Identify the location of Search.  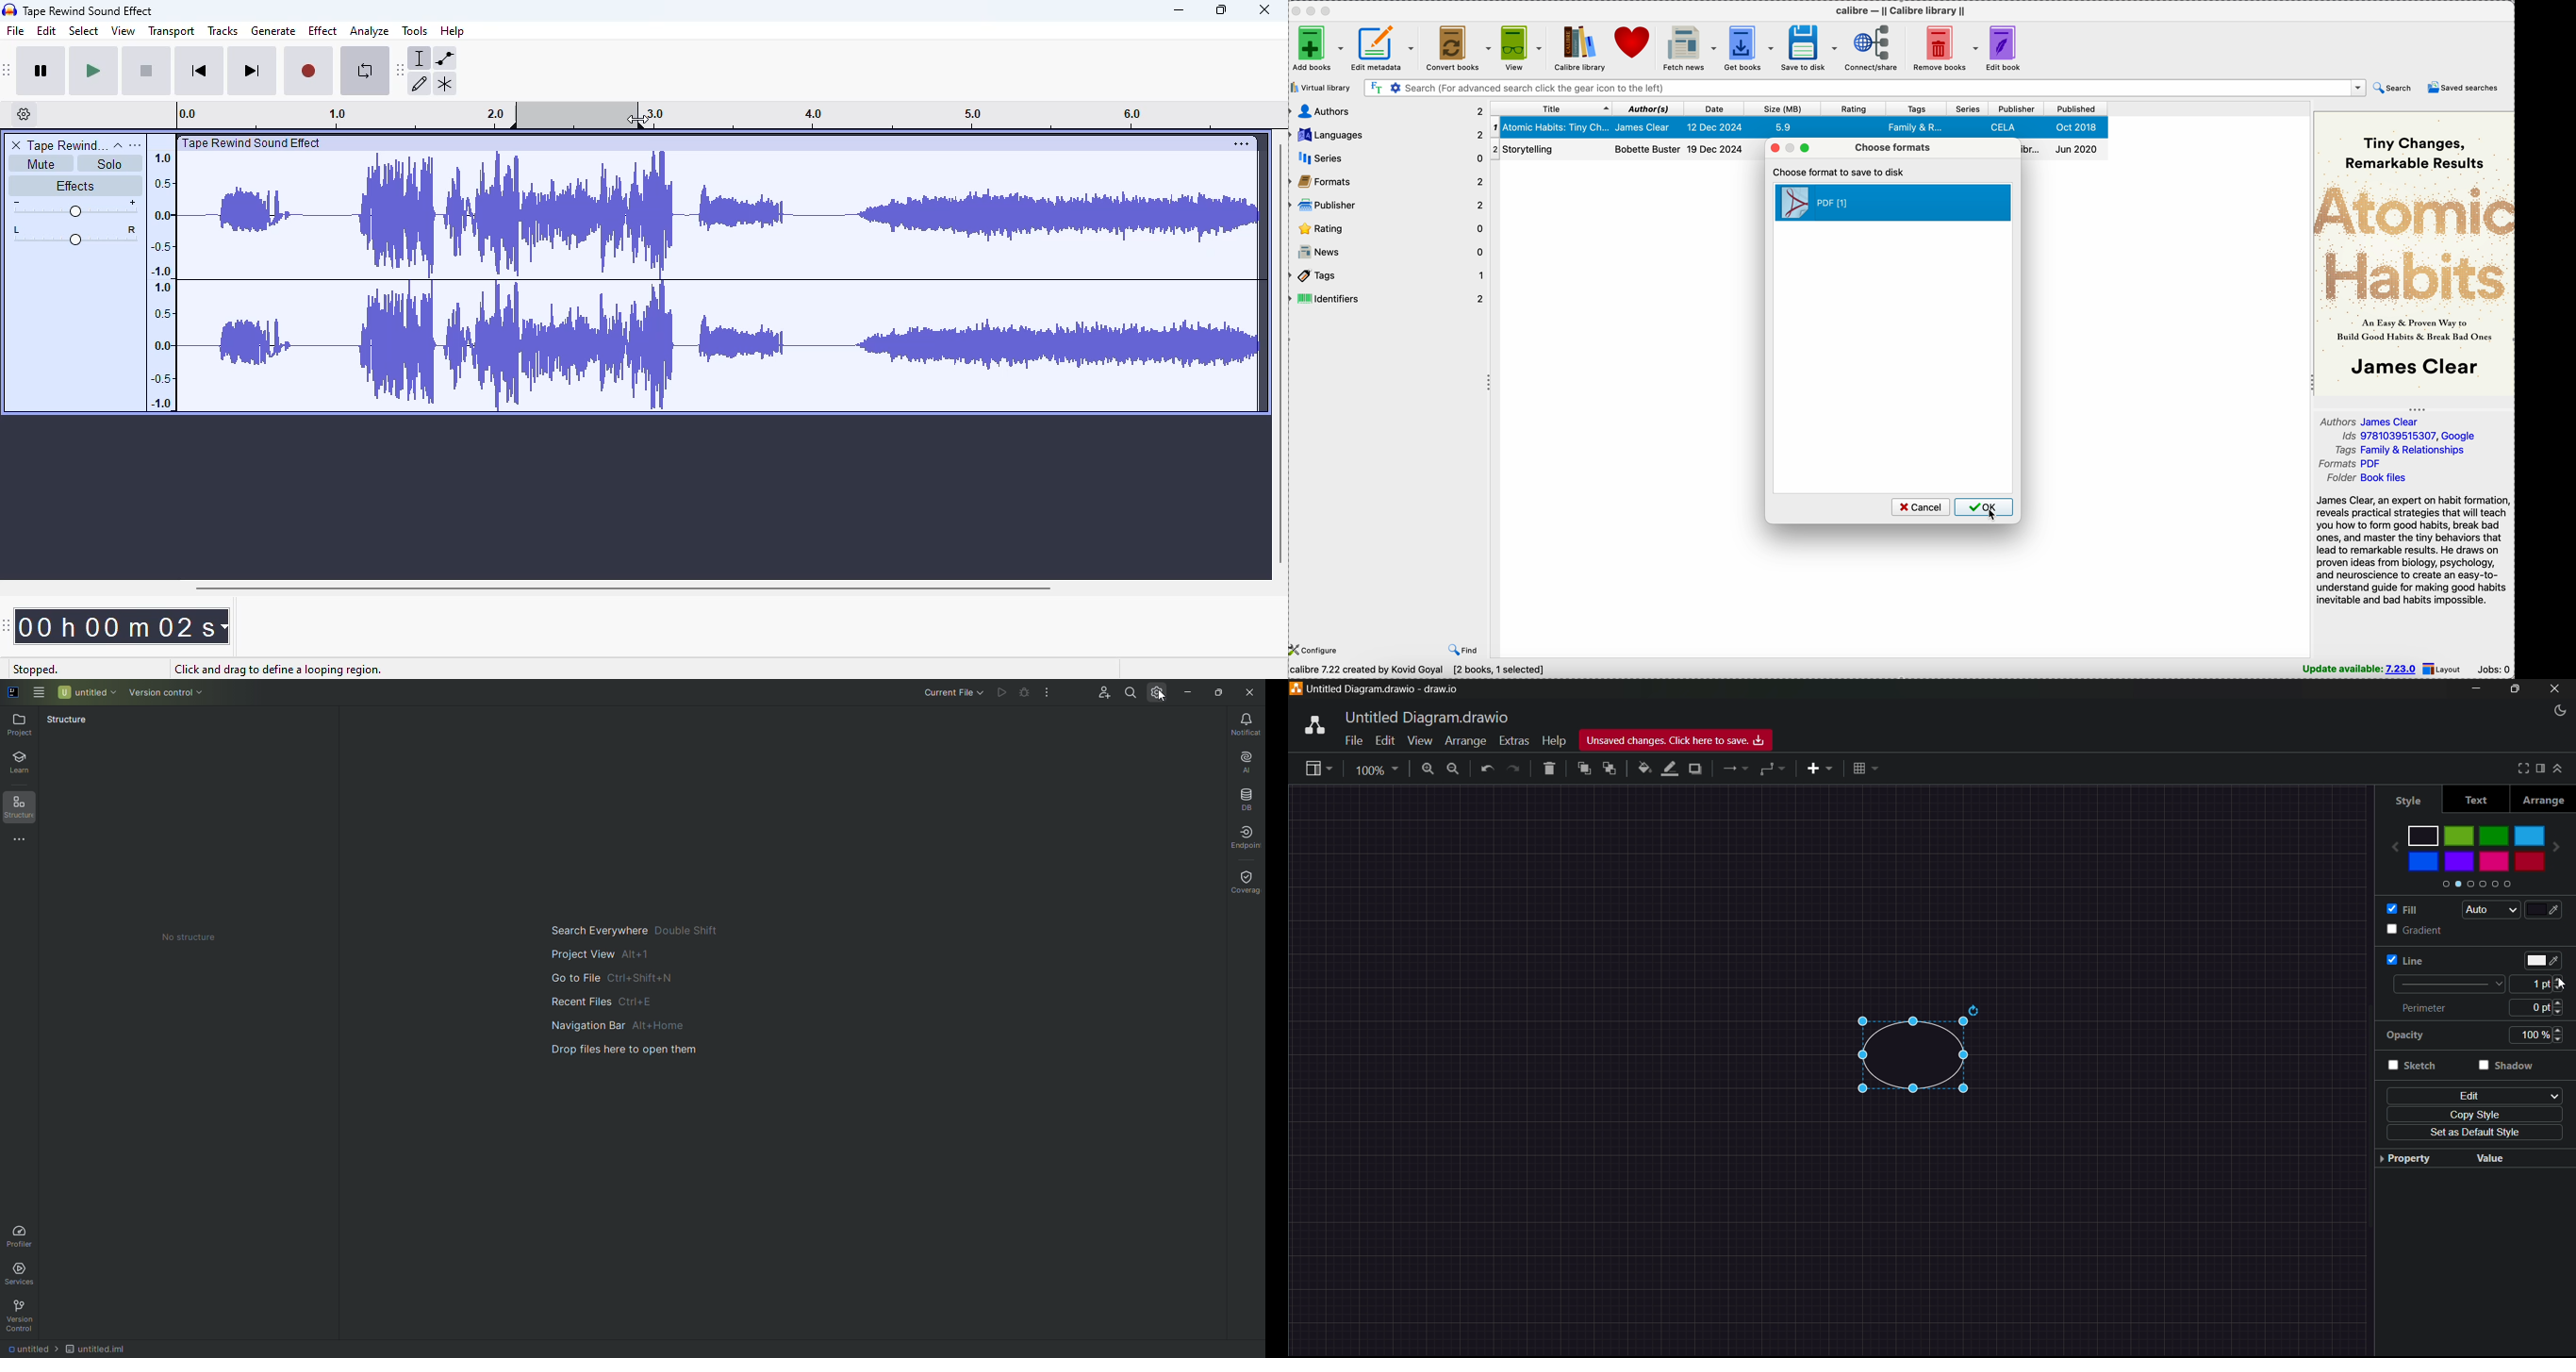
(1130, 694).